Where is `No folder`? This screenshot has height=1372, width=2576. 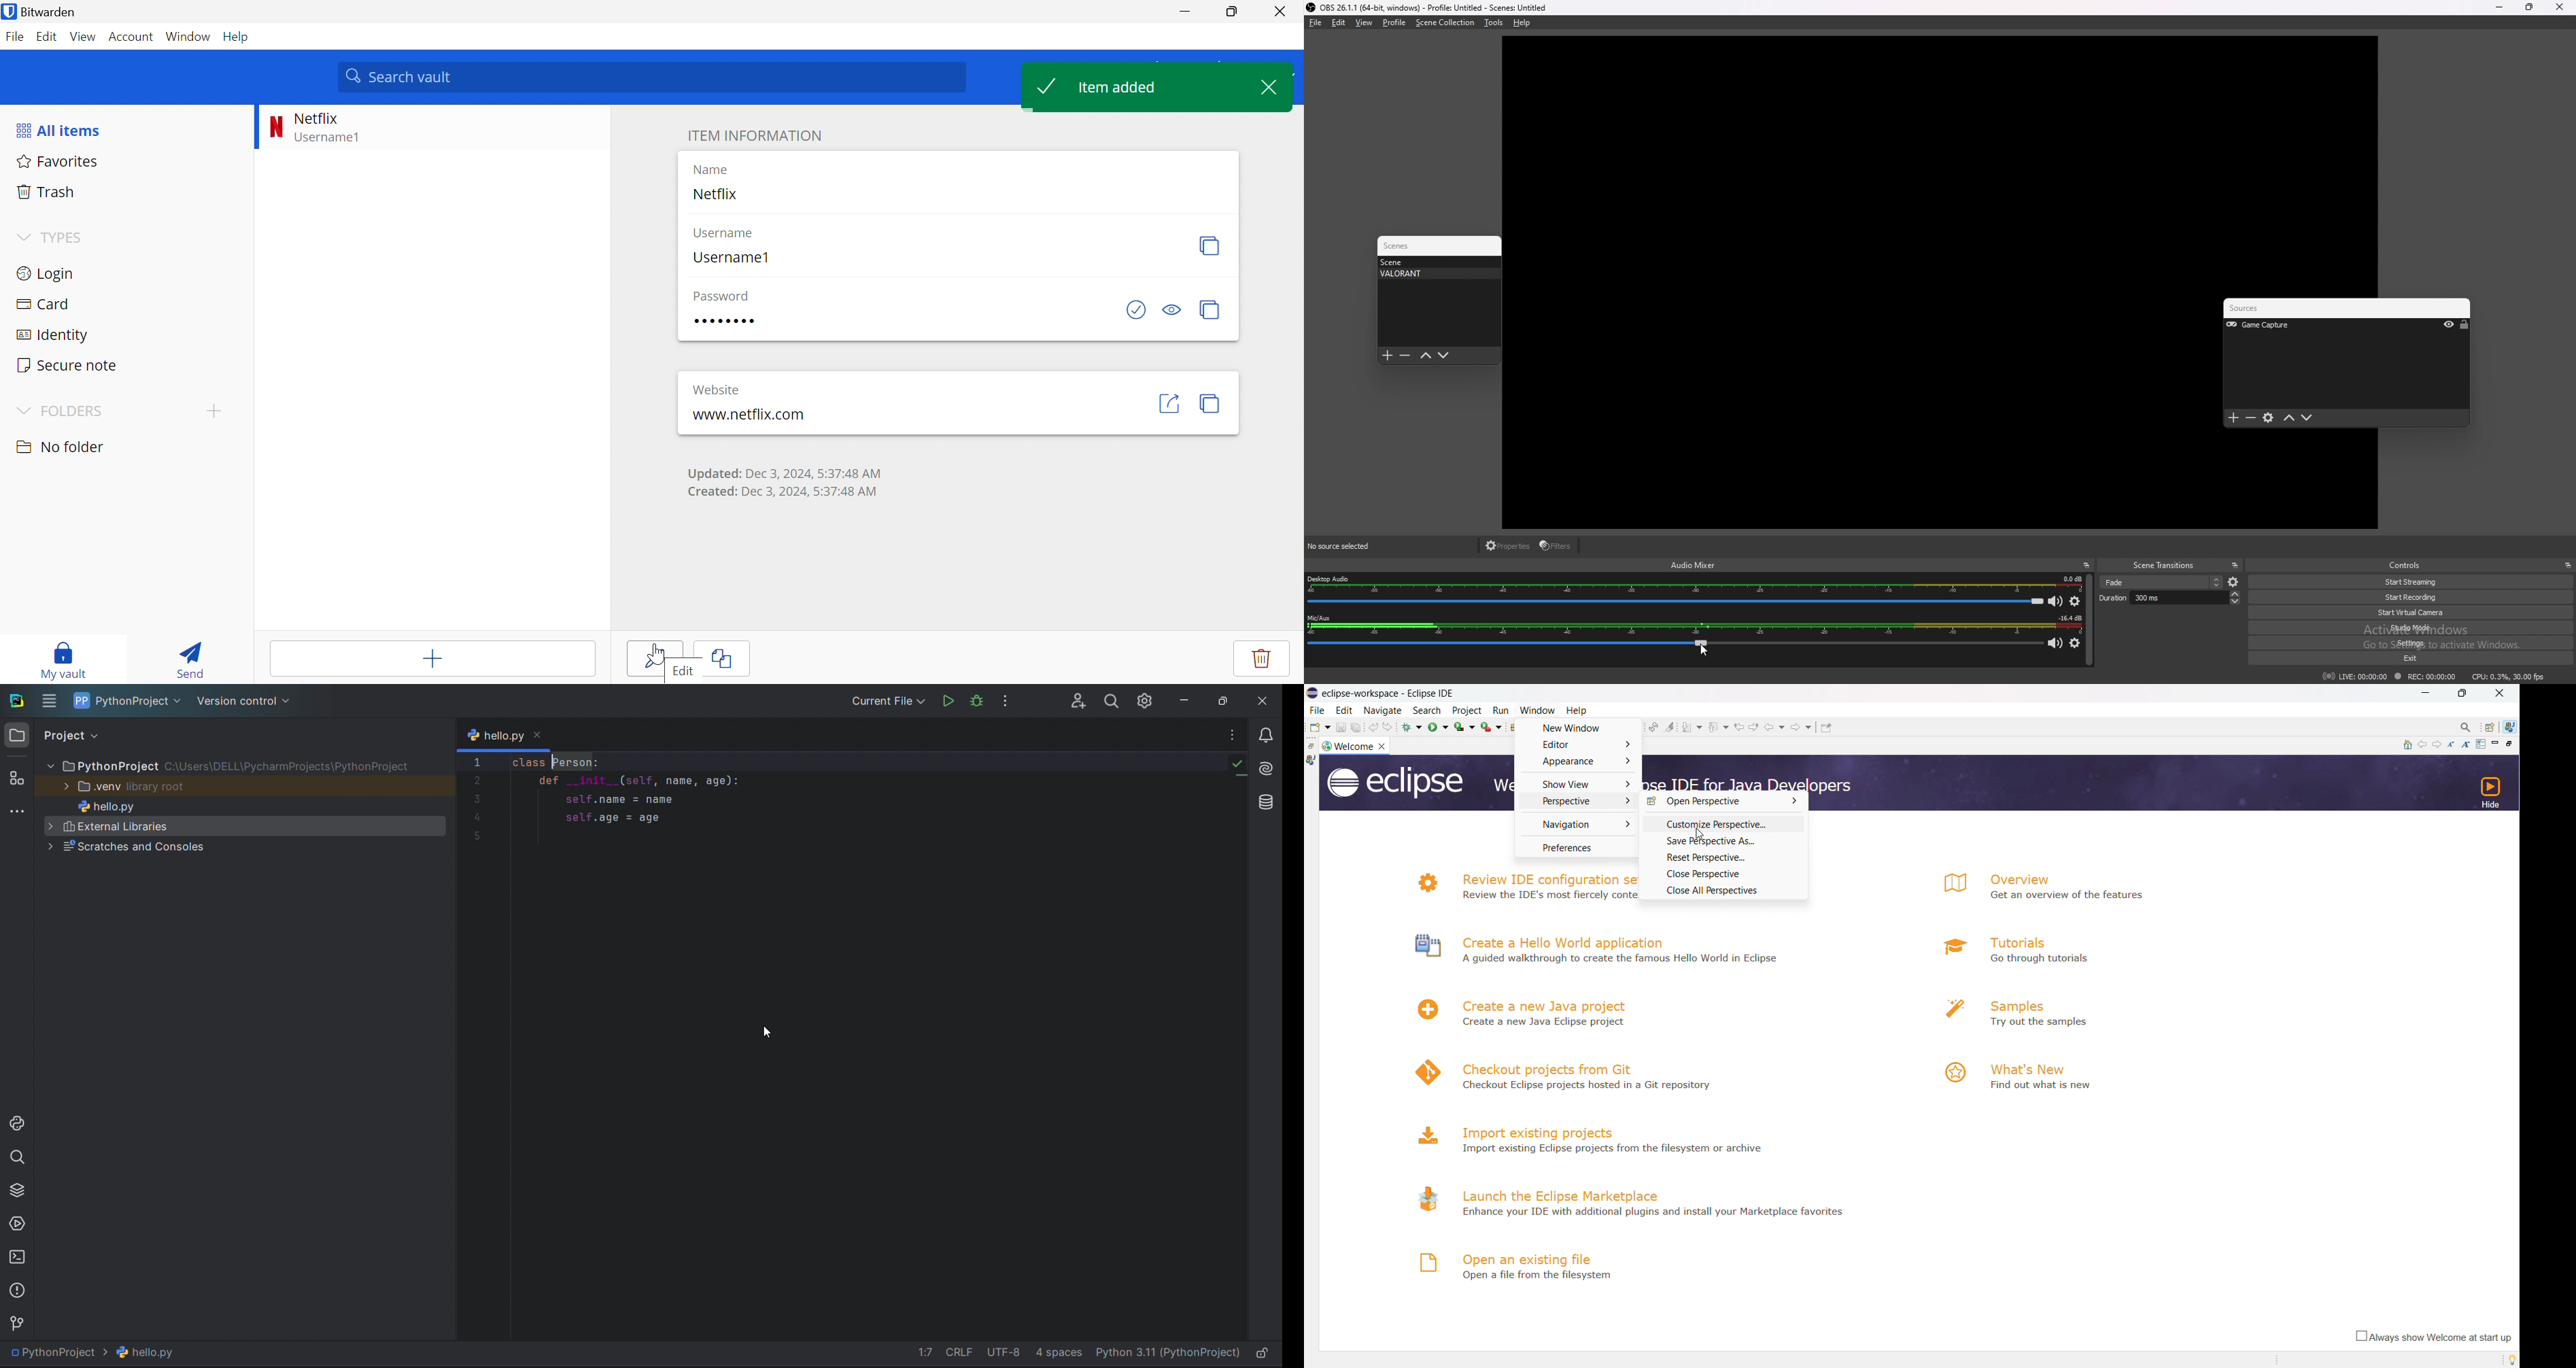
No folder is located at coordinates (61, 447).